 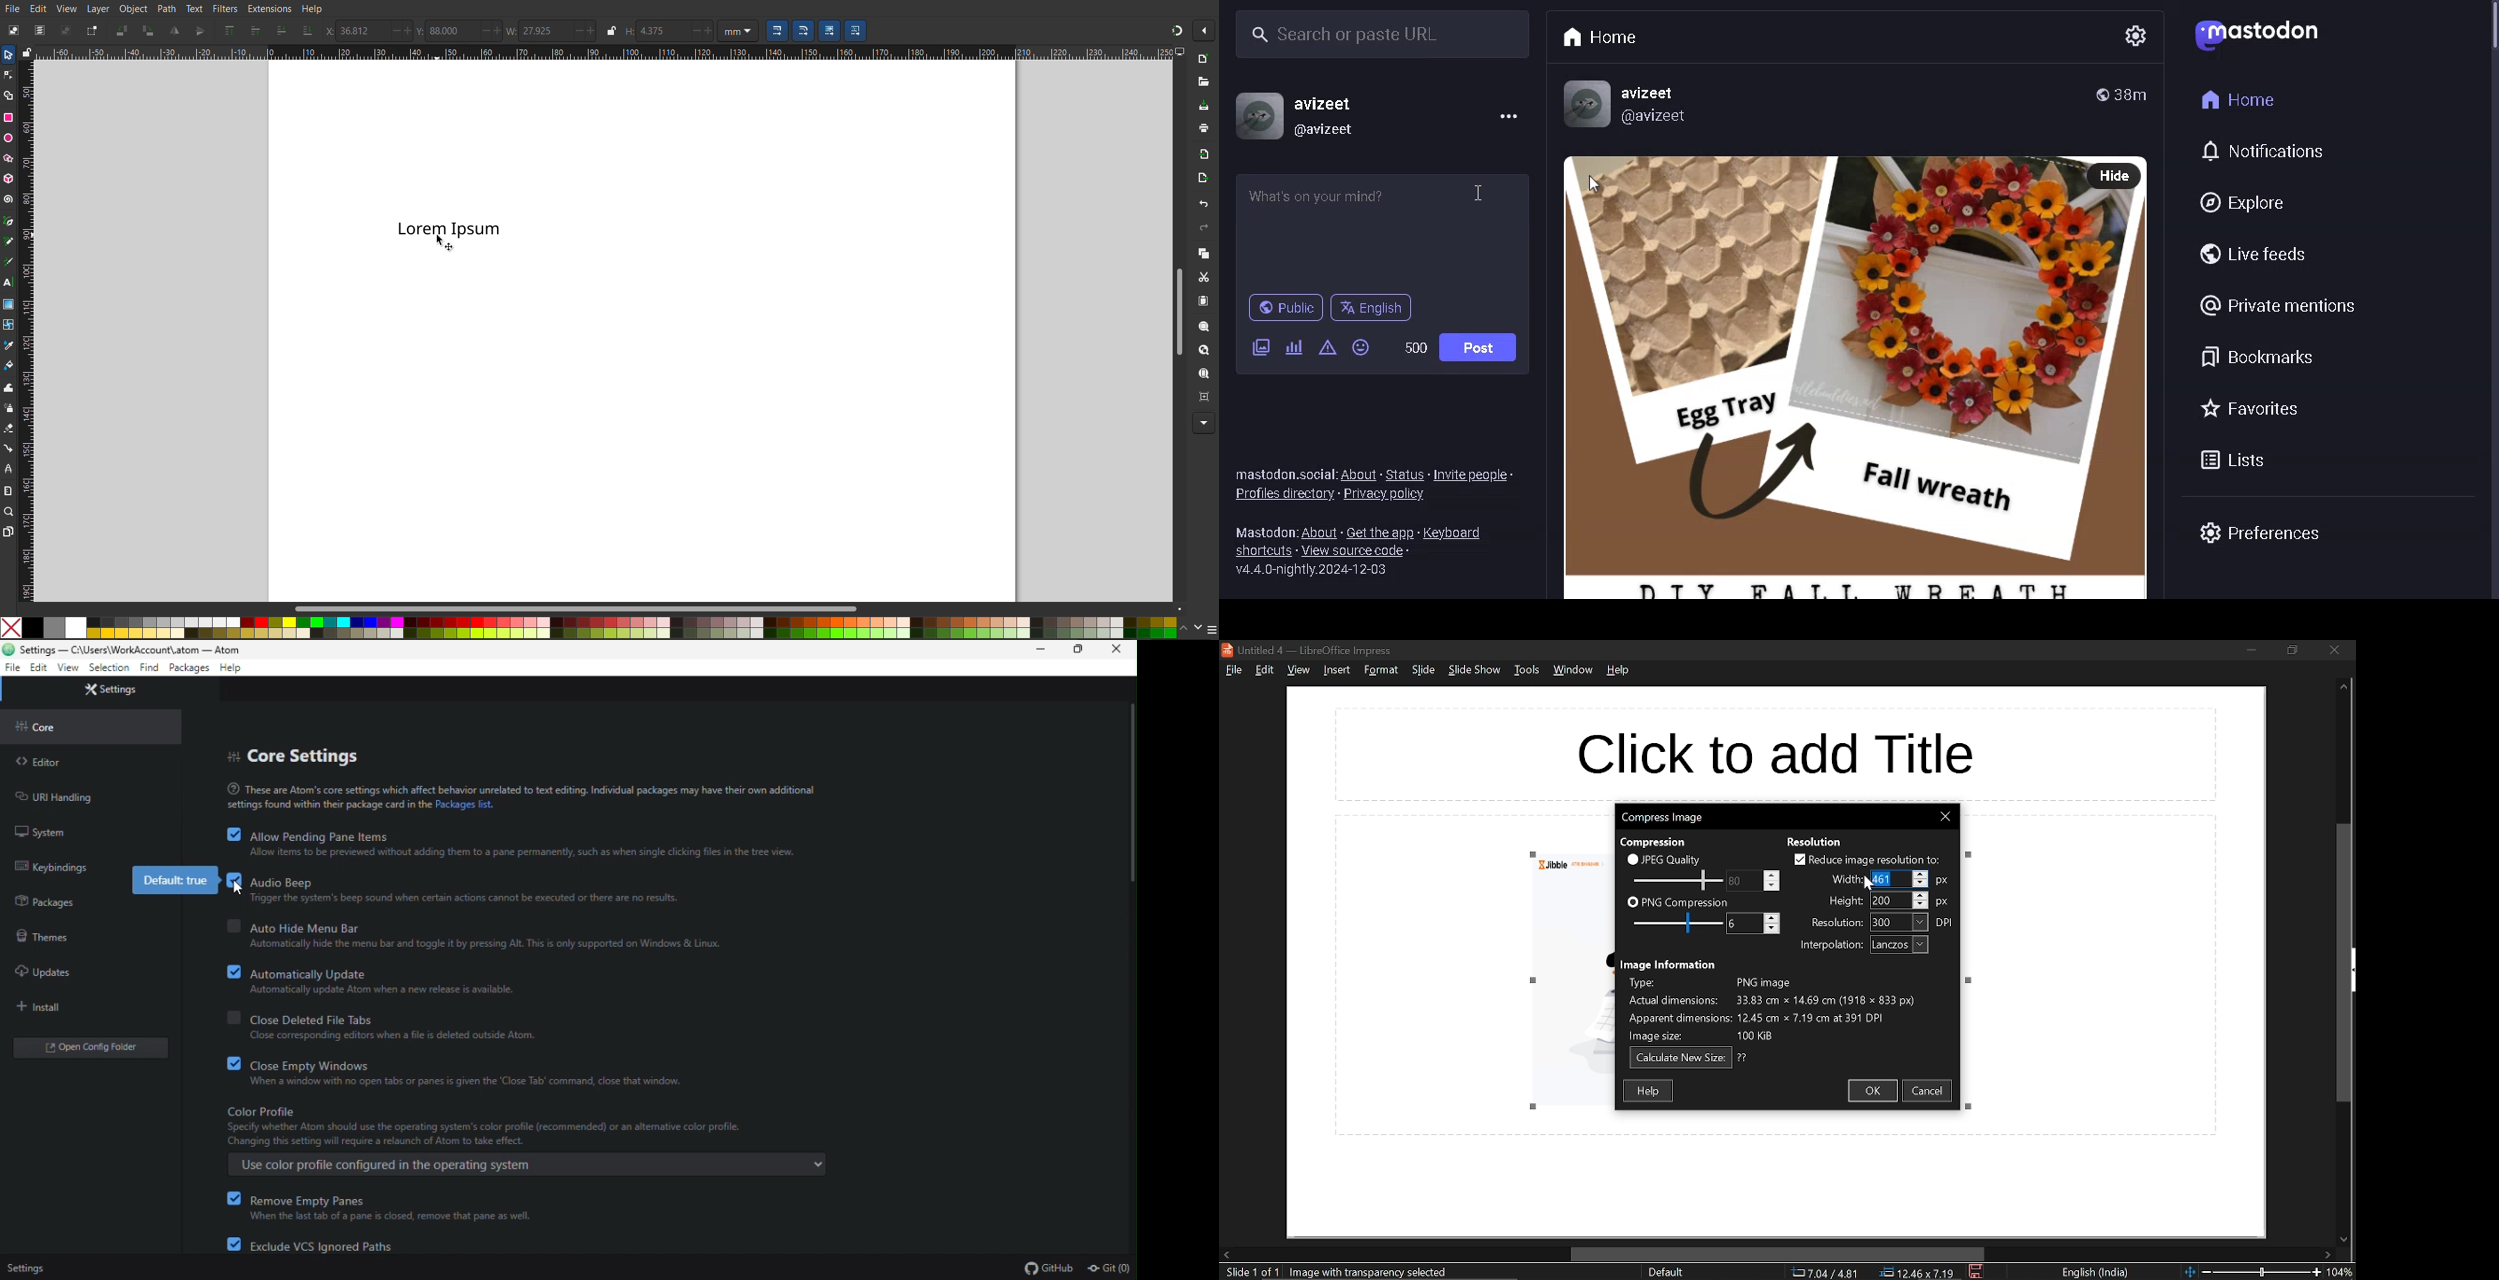 What do you see at coordinates (449, 227) in the screenshot?
I see `Lorem Ipsum` at bounding box center [449, 227].